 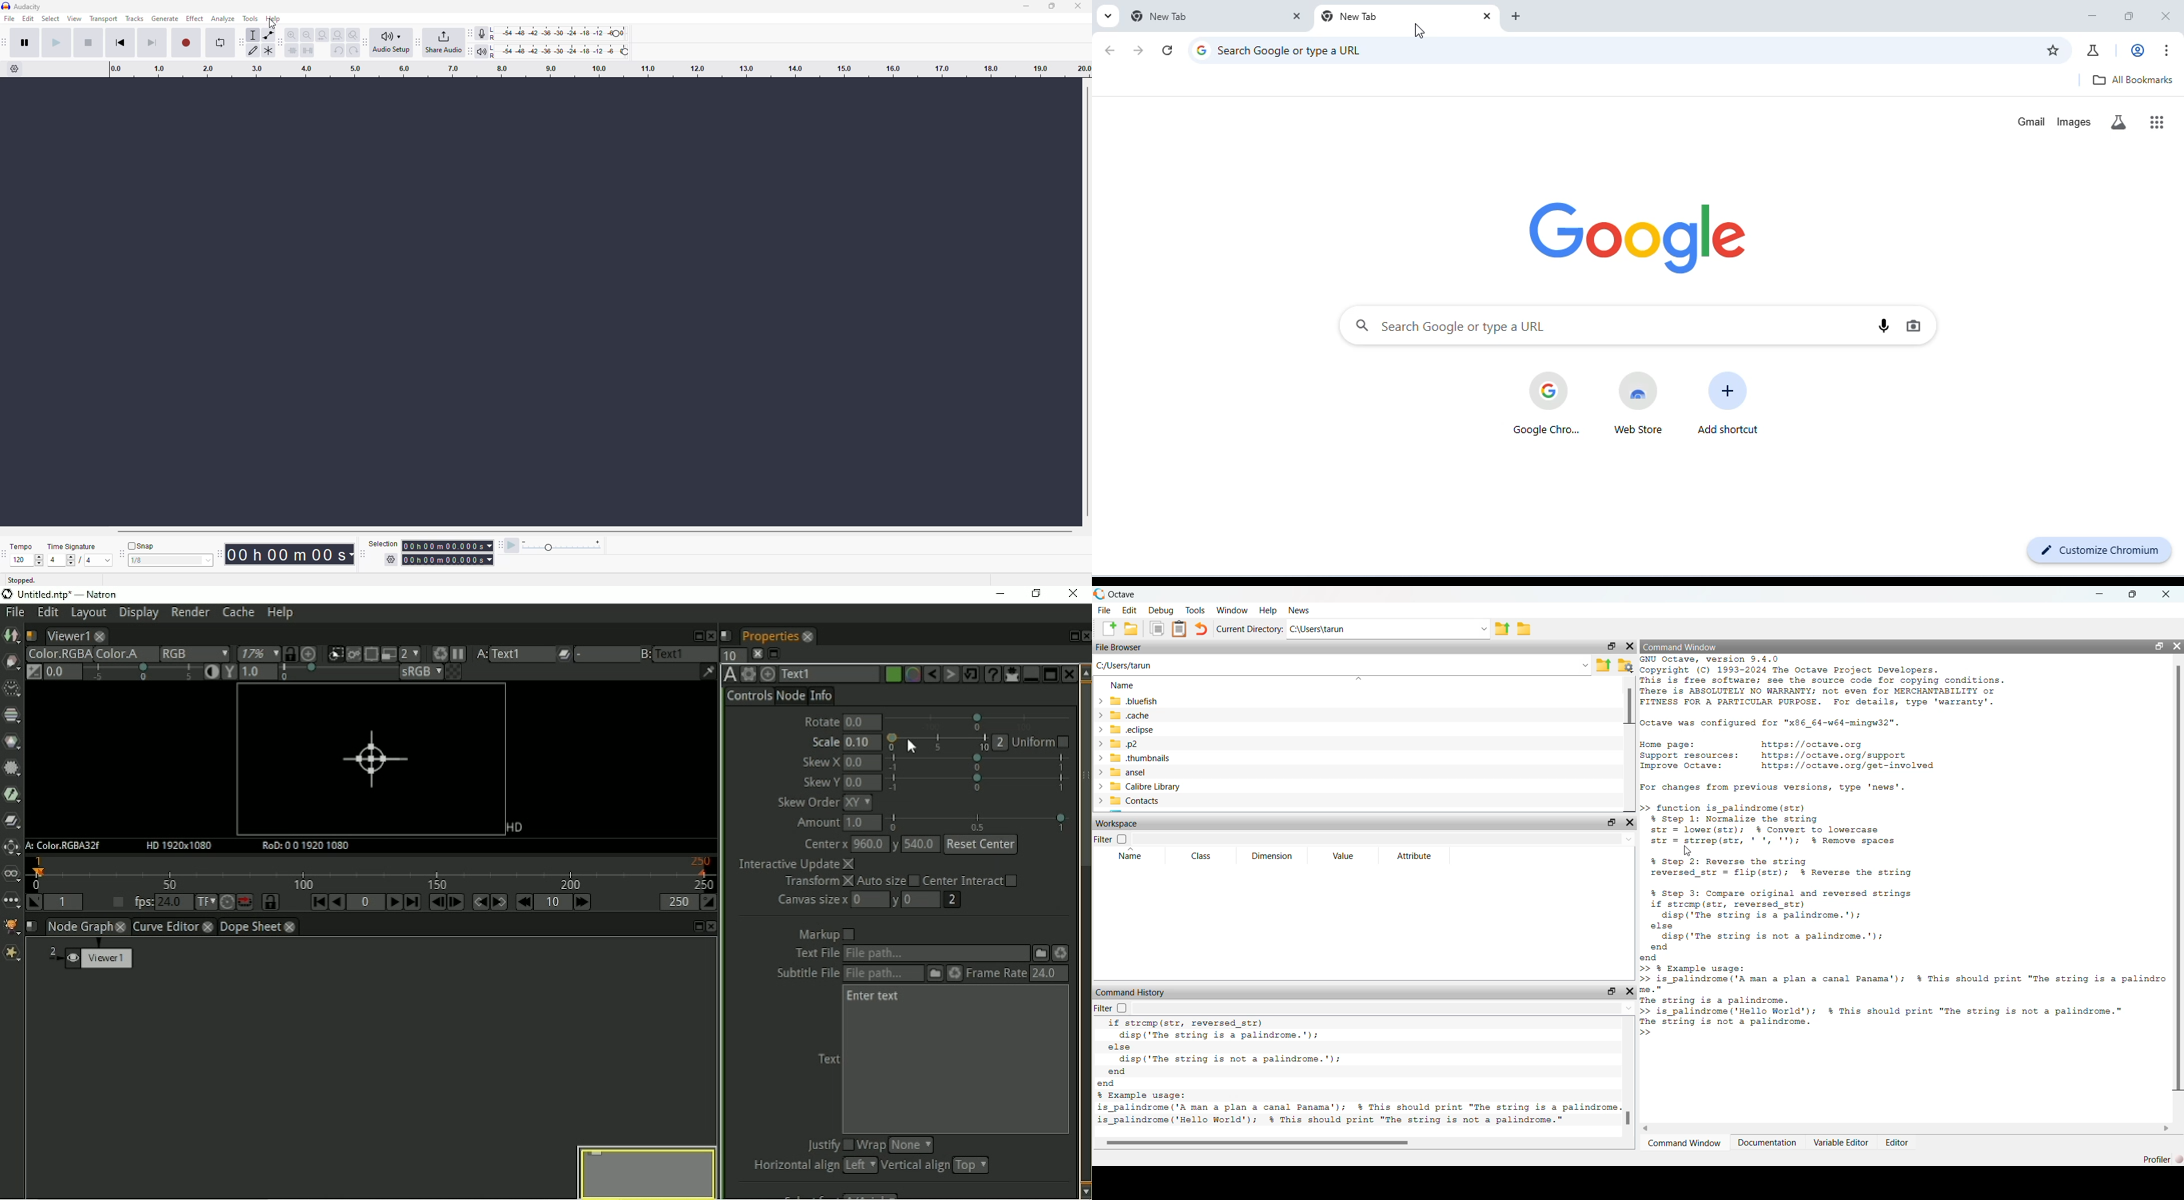 What do you see at coordinates (1201, 856) in the screenshot?
I see `class` at bounding box center [1201, 856].